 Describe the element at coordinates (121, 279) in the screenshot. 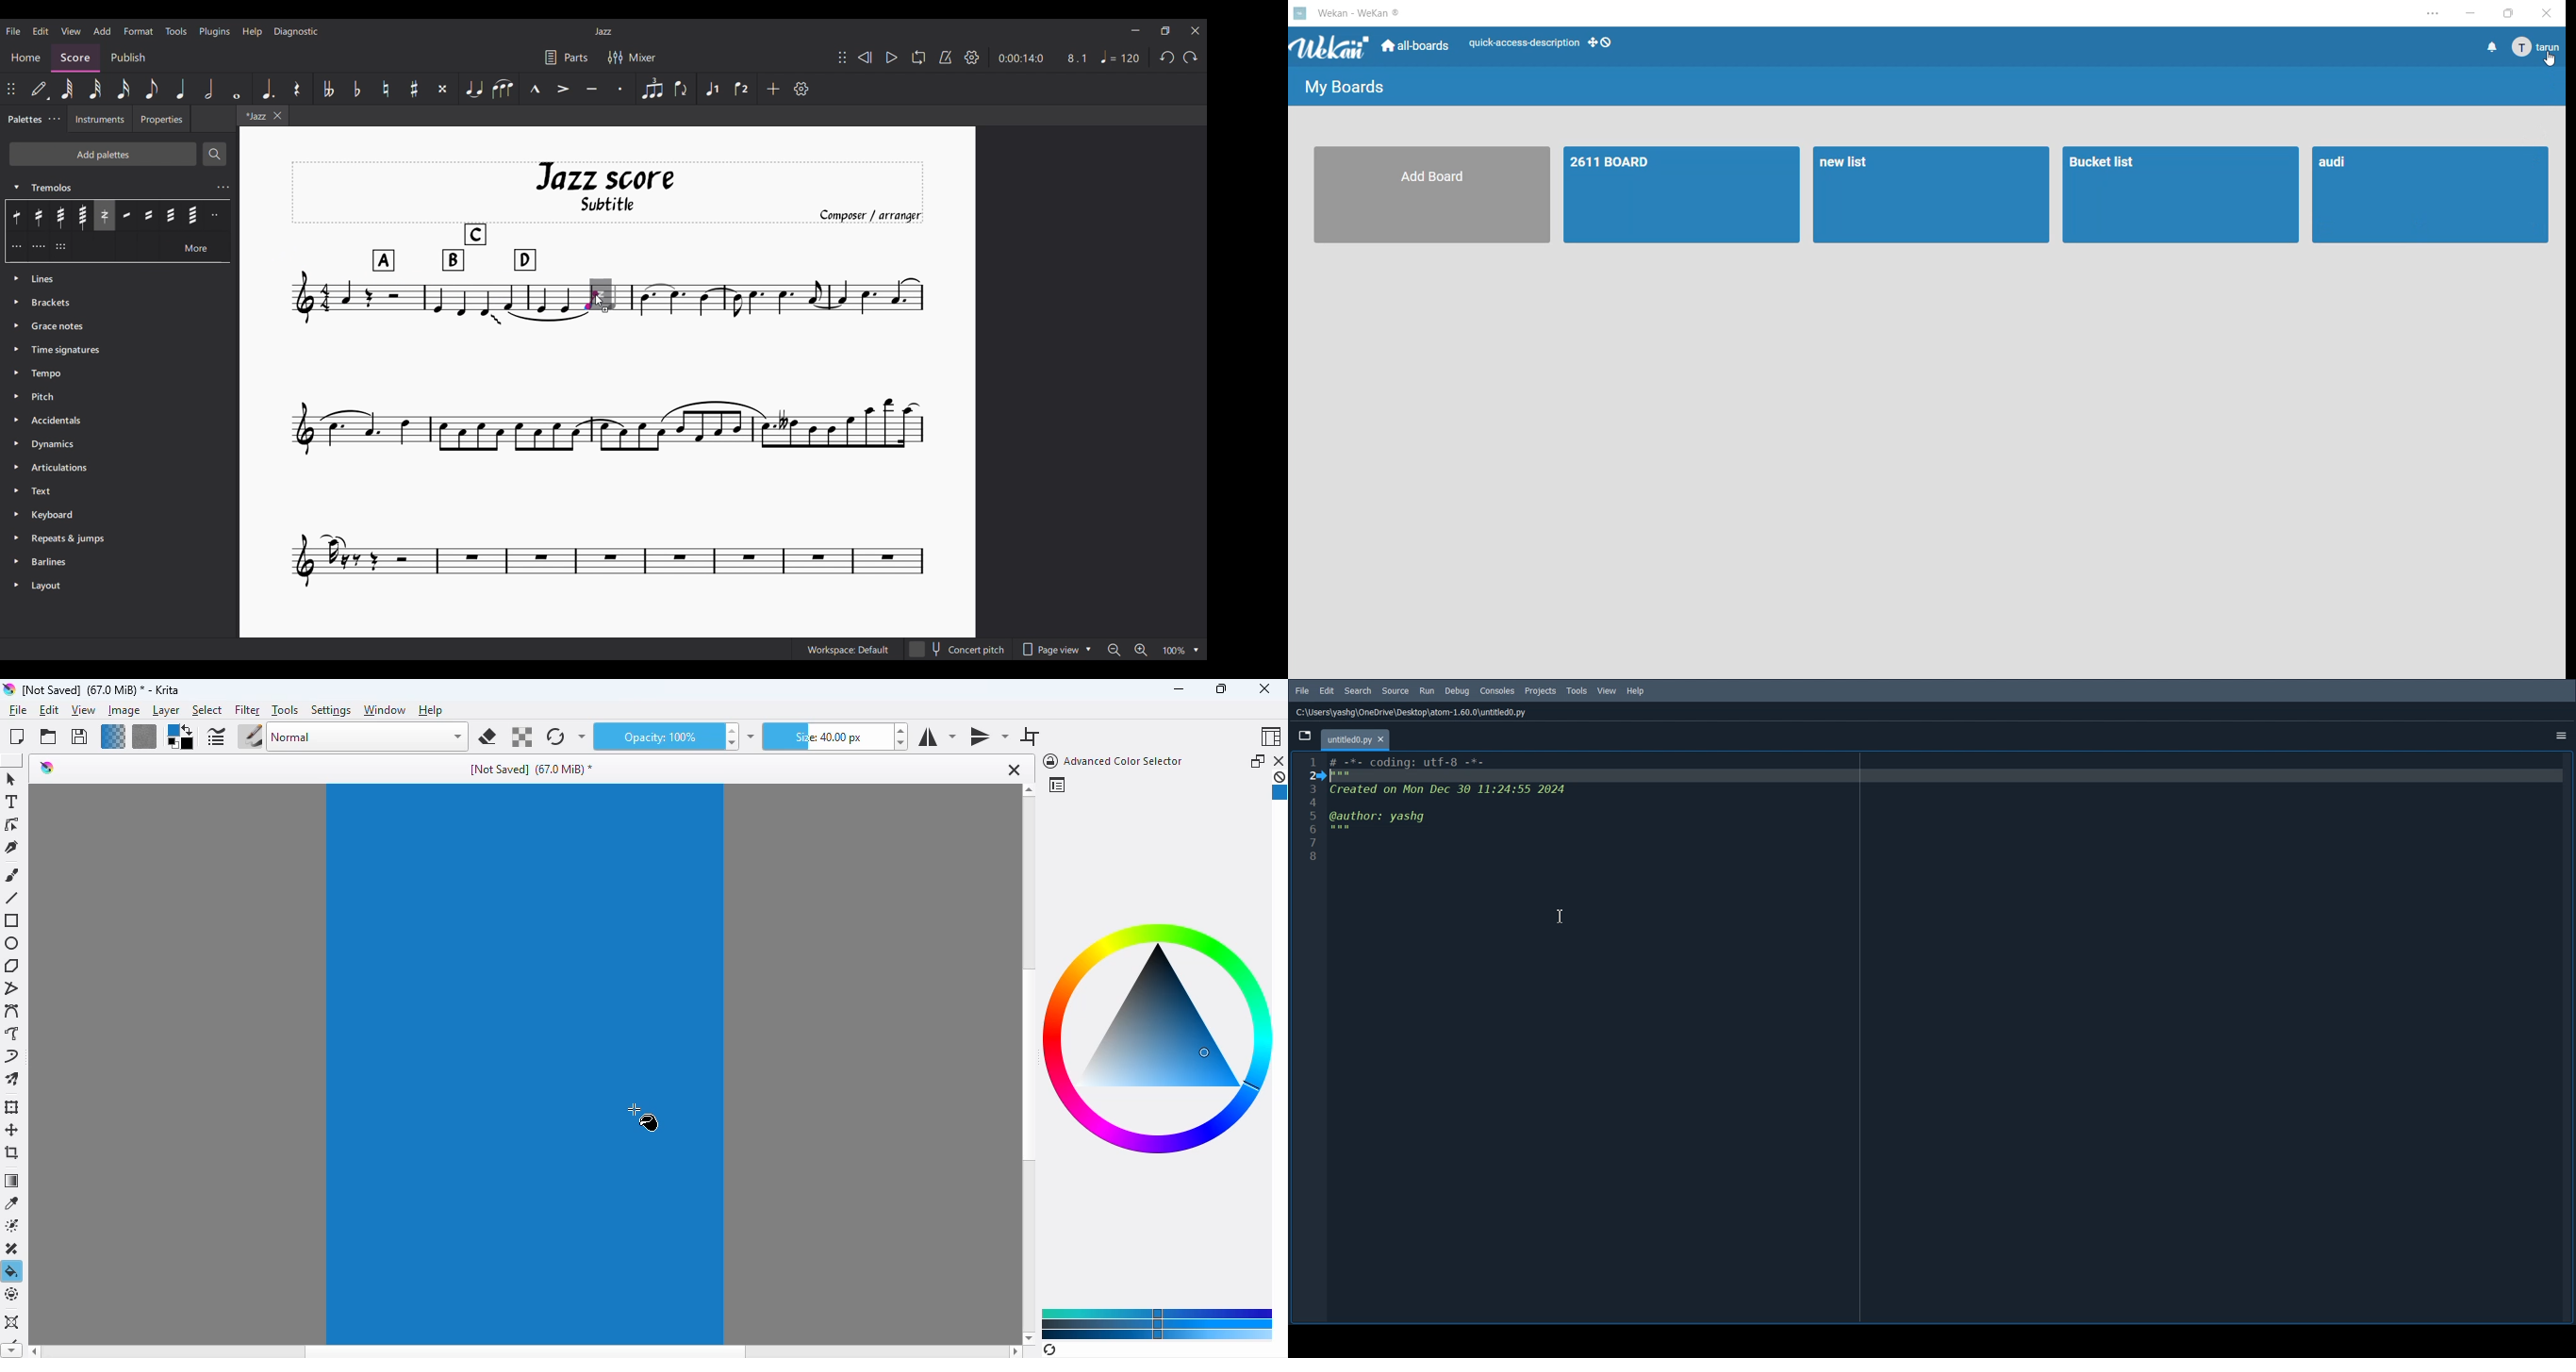

I see `Lines` at that location.